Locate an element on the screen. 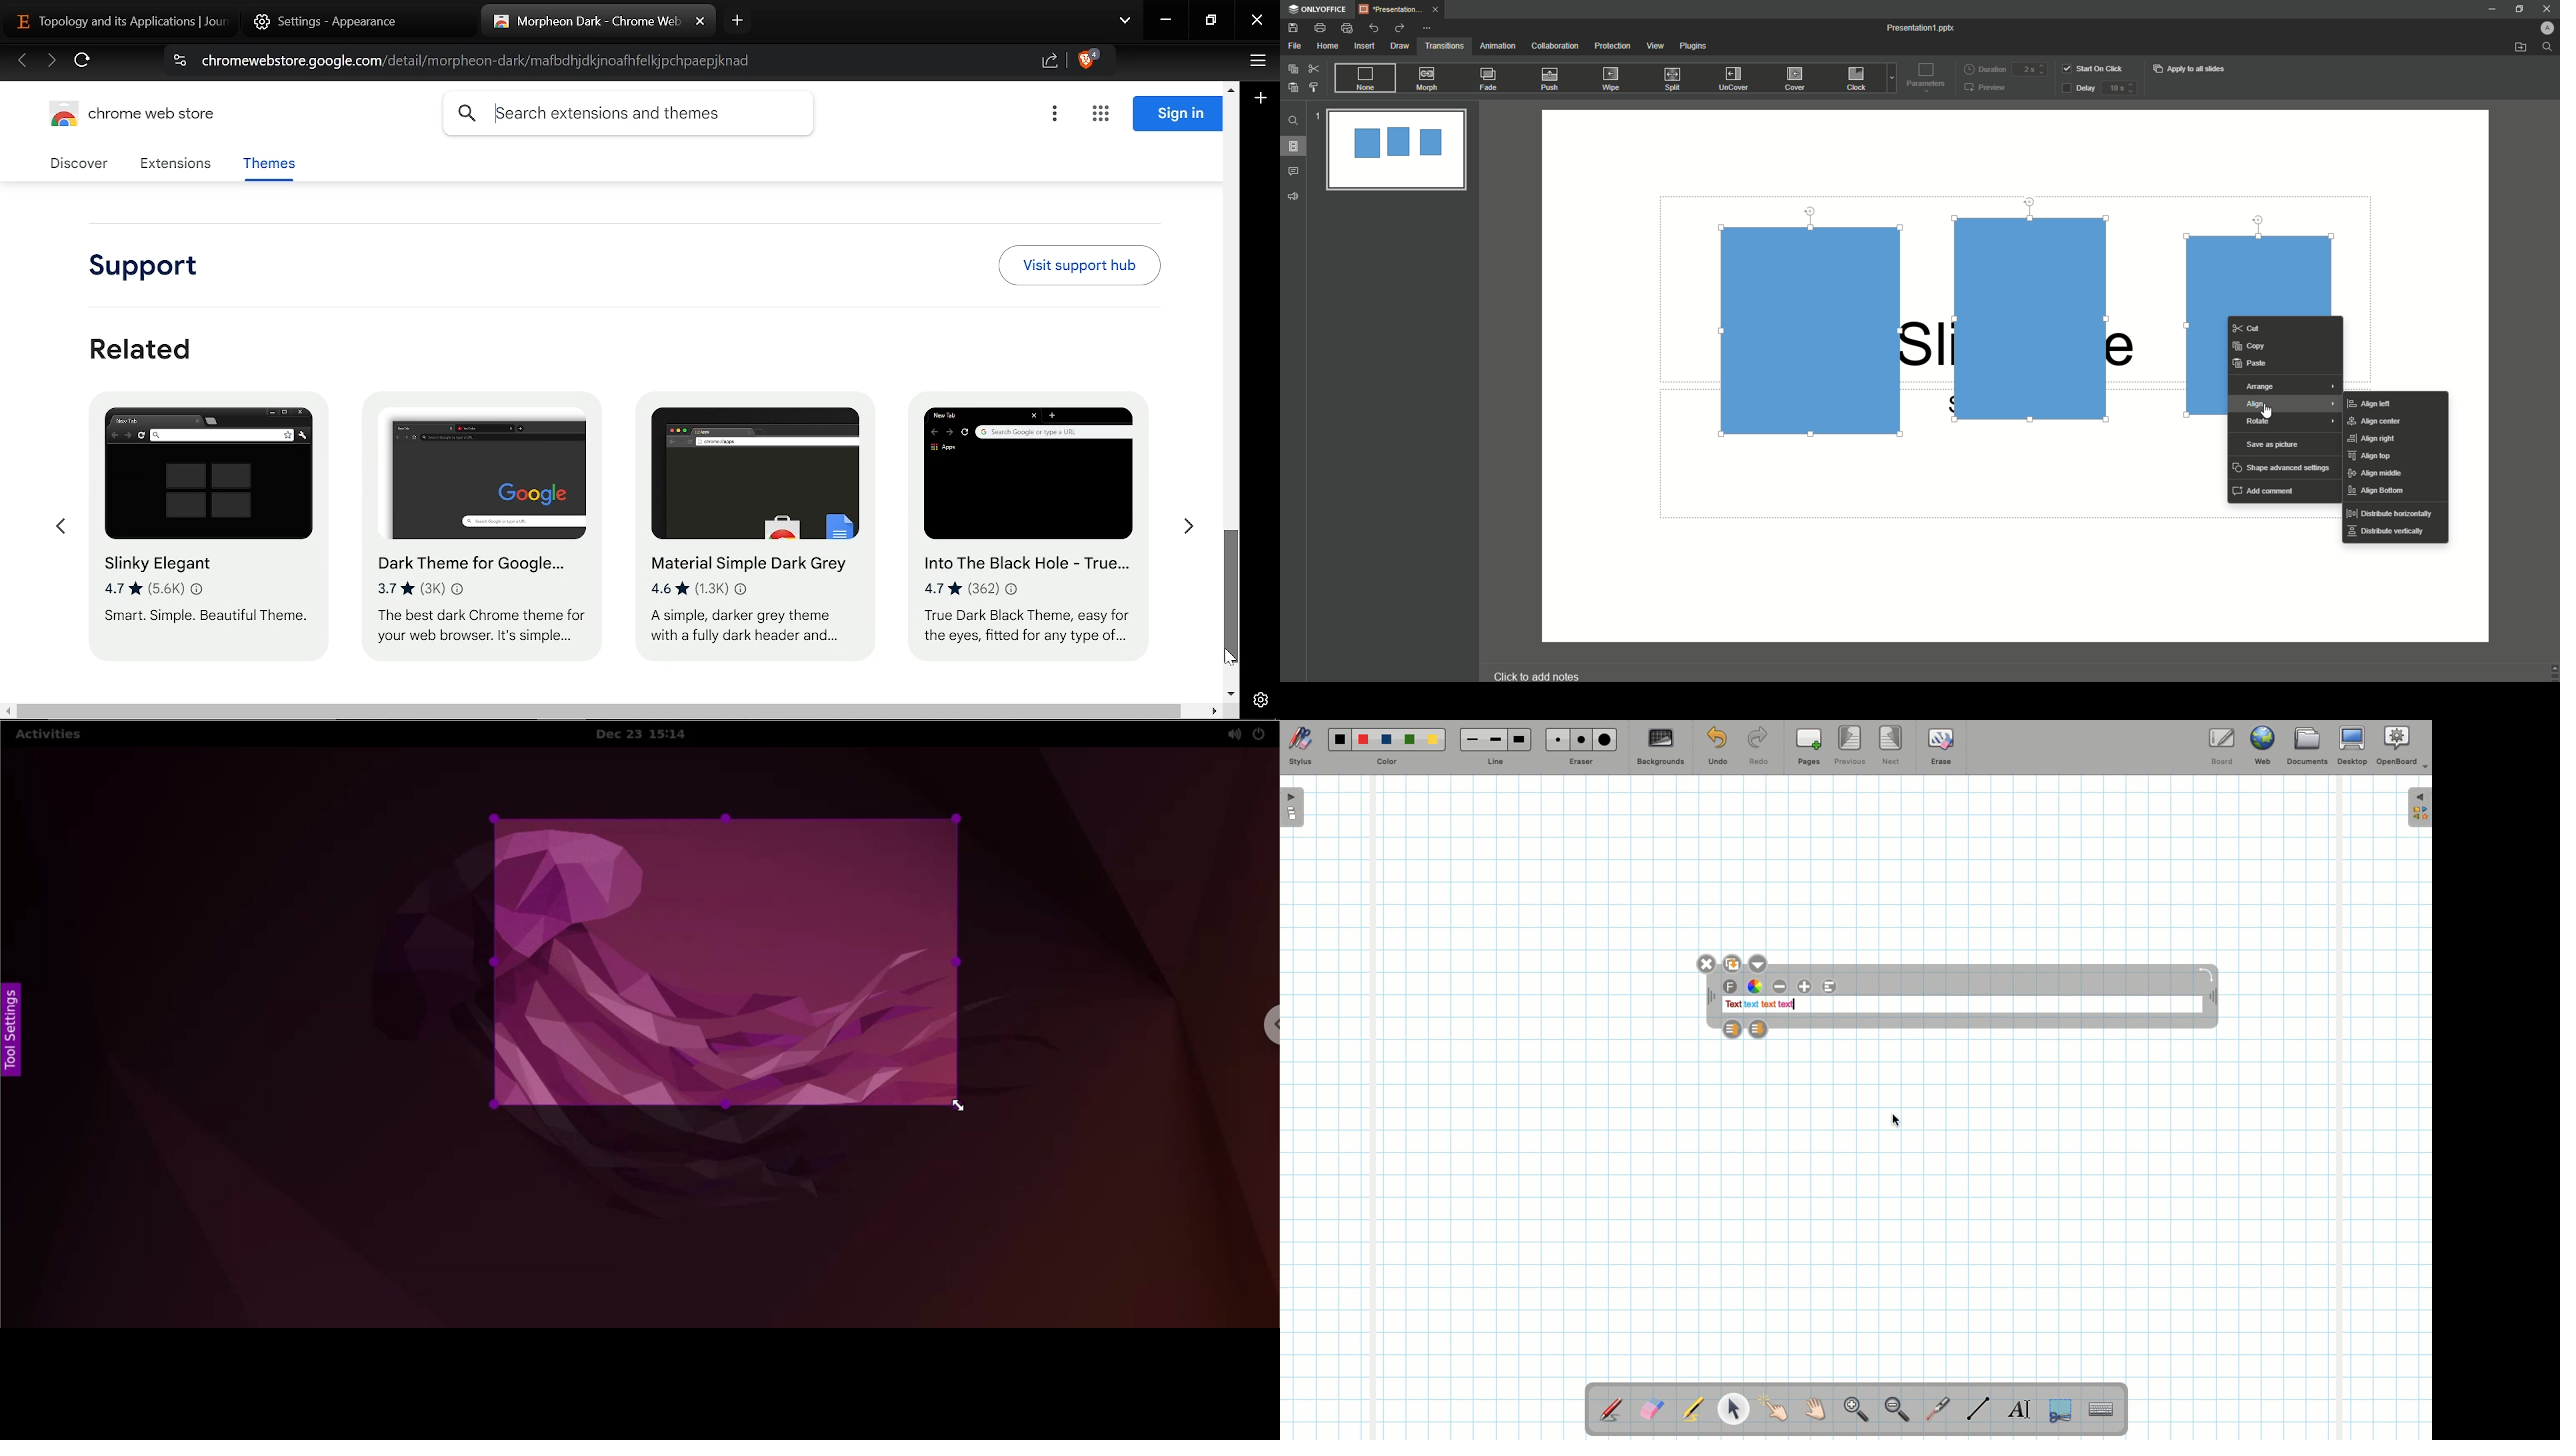  Next page is located at coordinates (51, 62).